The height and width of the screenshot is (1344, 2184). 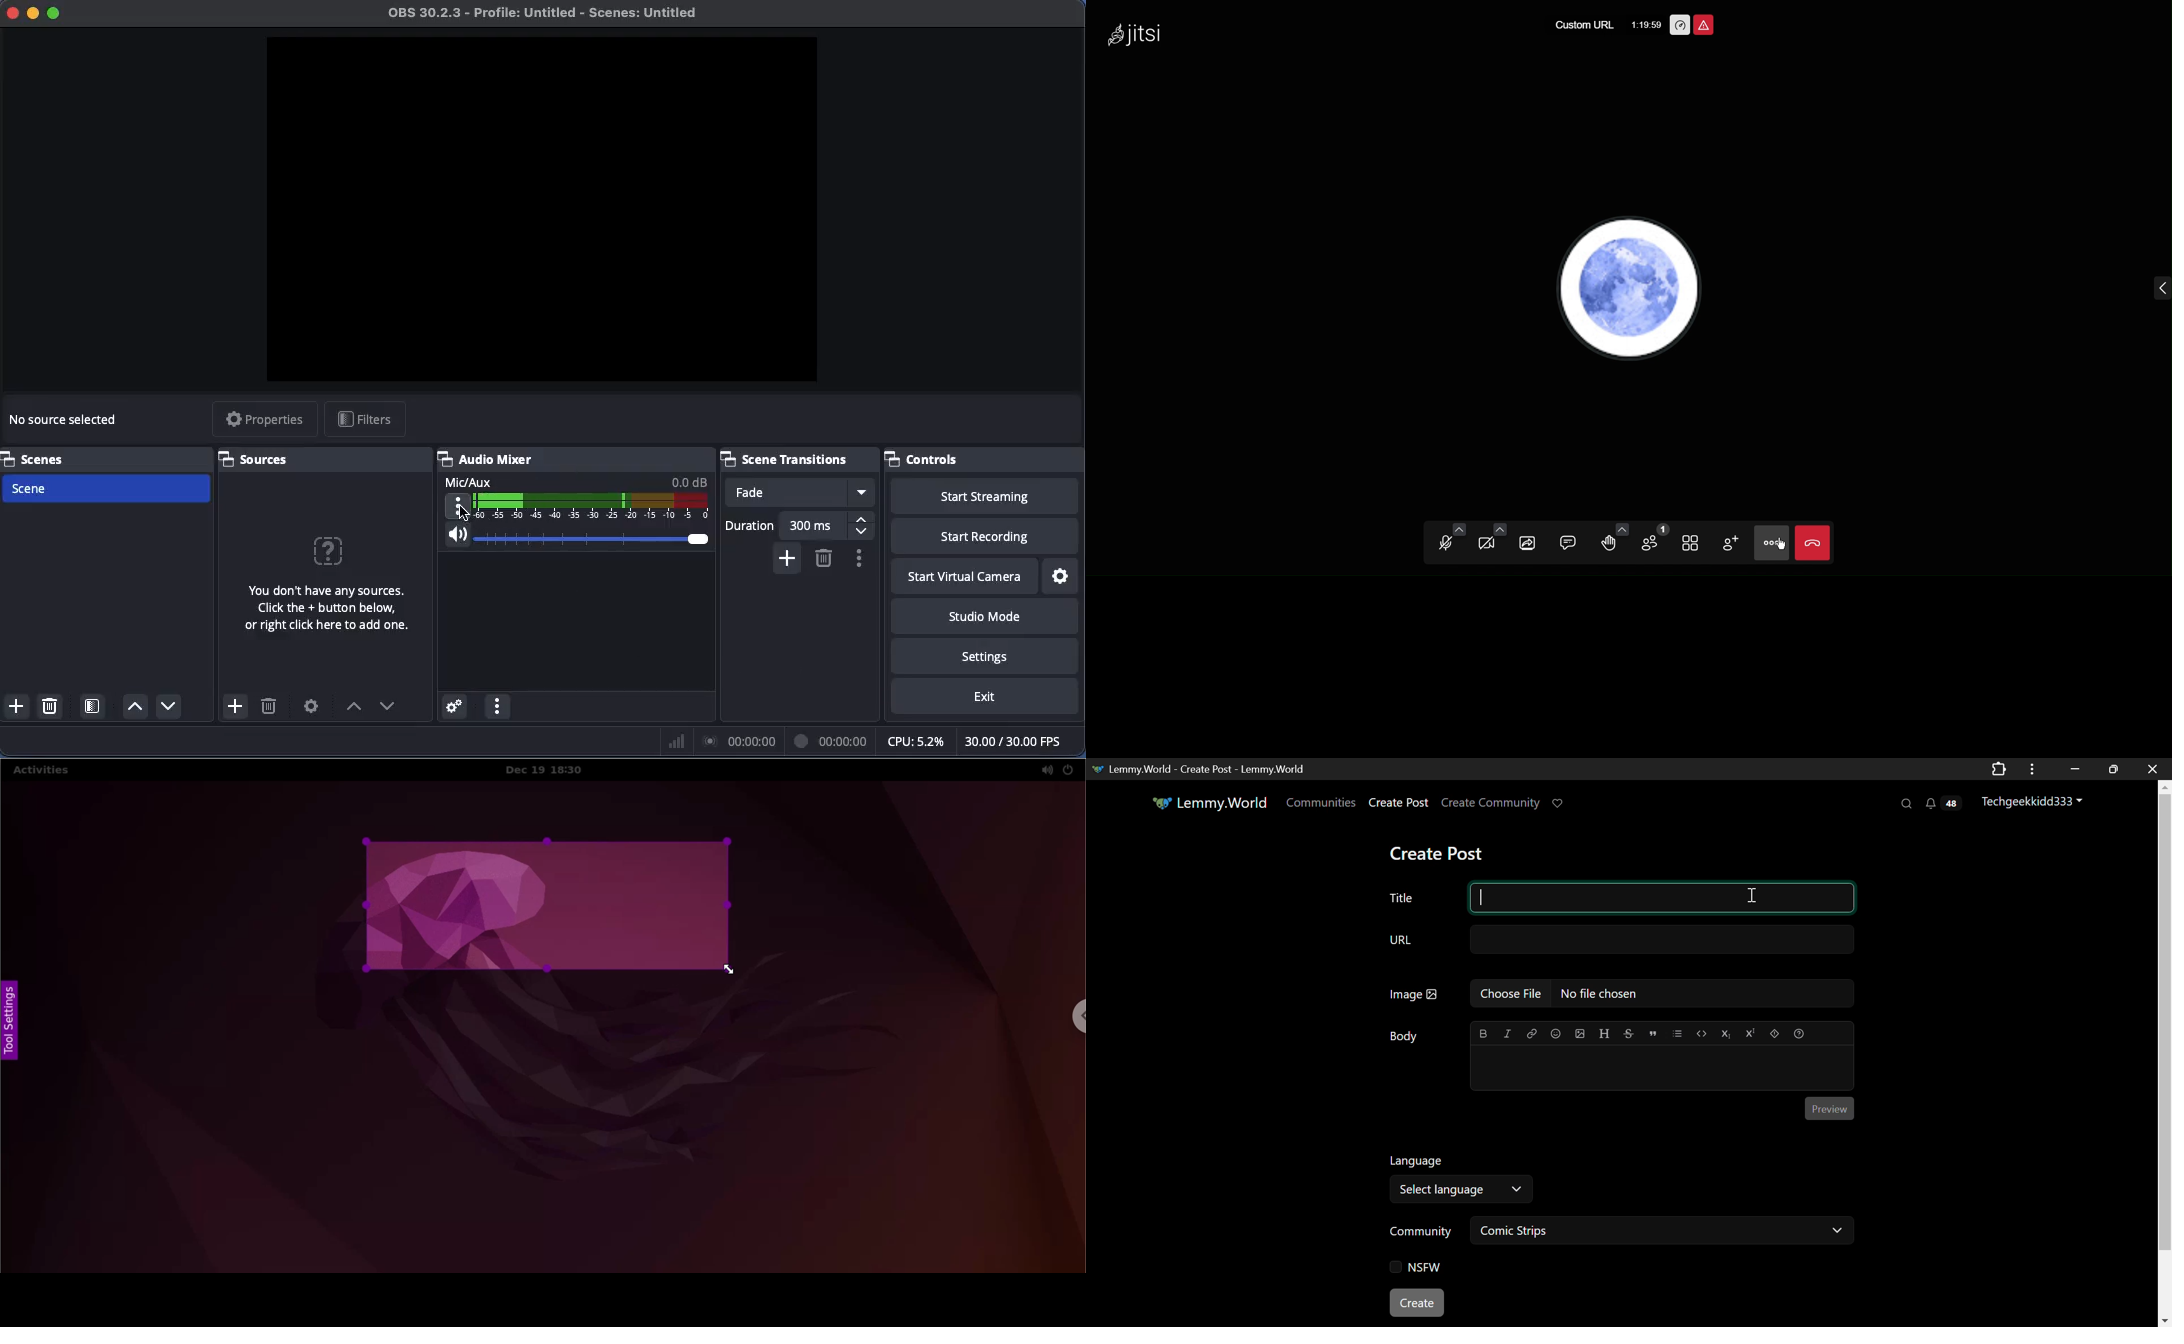 I want to click on Audo mixer, so click(x=577, y=459).